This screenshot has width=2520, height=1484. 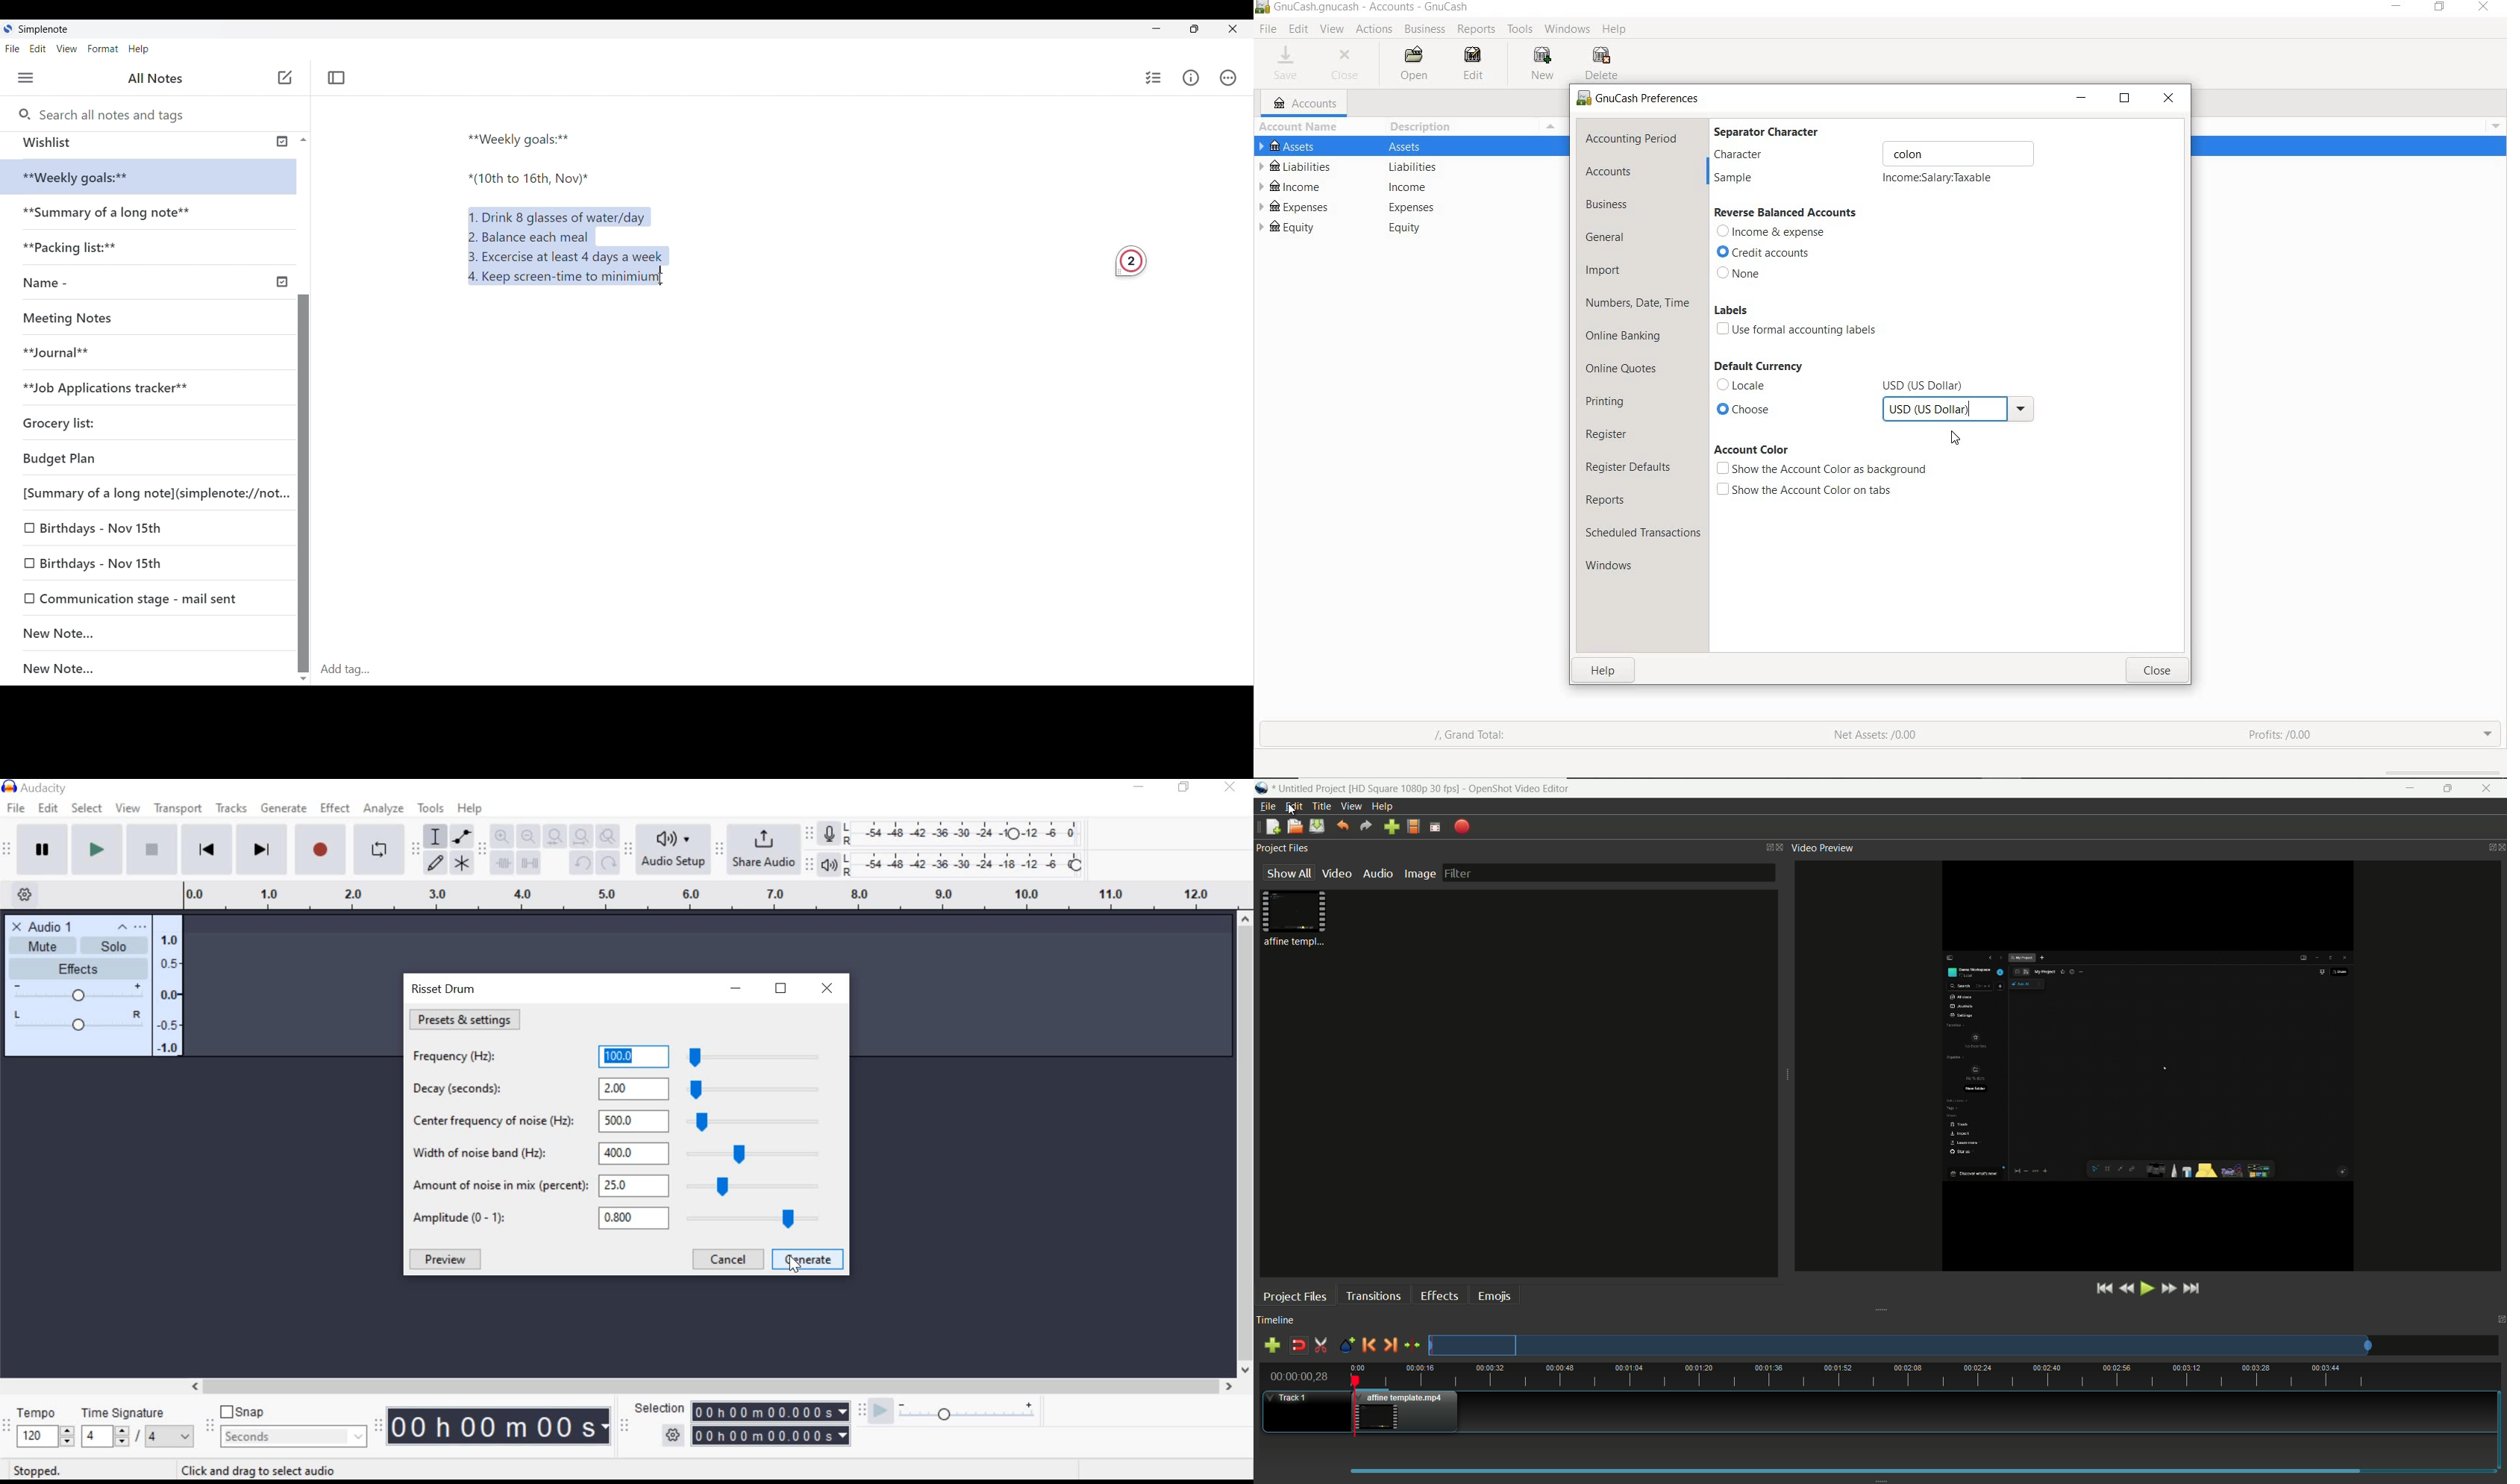 I want to click on 0.0 Looping, so click(x=171, y=995).